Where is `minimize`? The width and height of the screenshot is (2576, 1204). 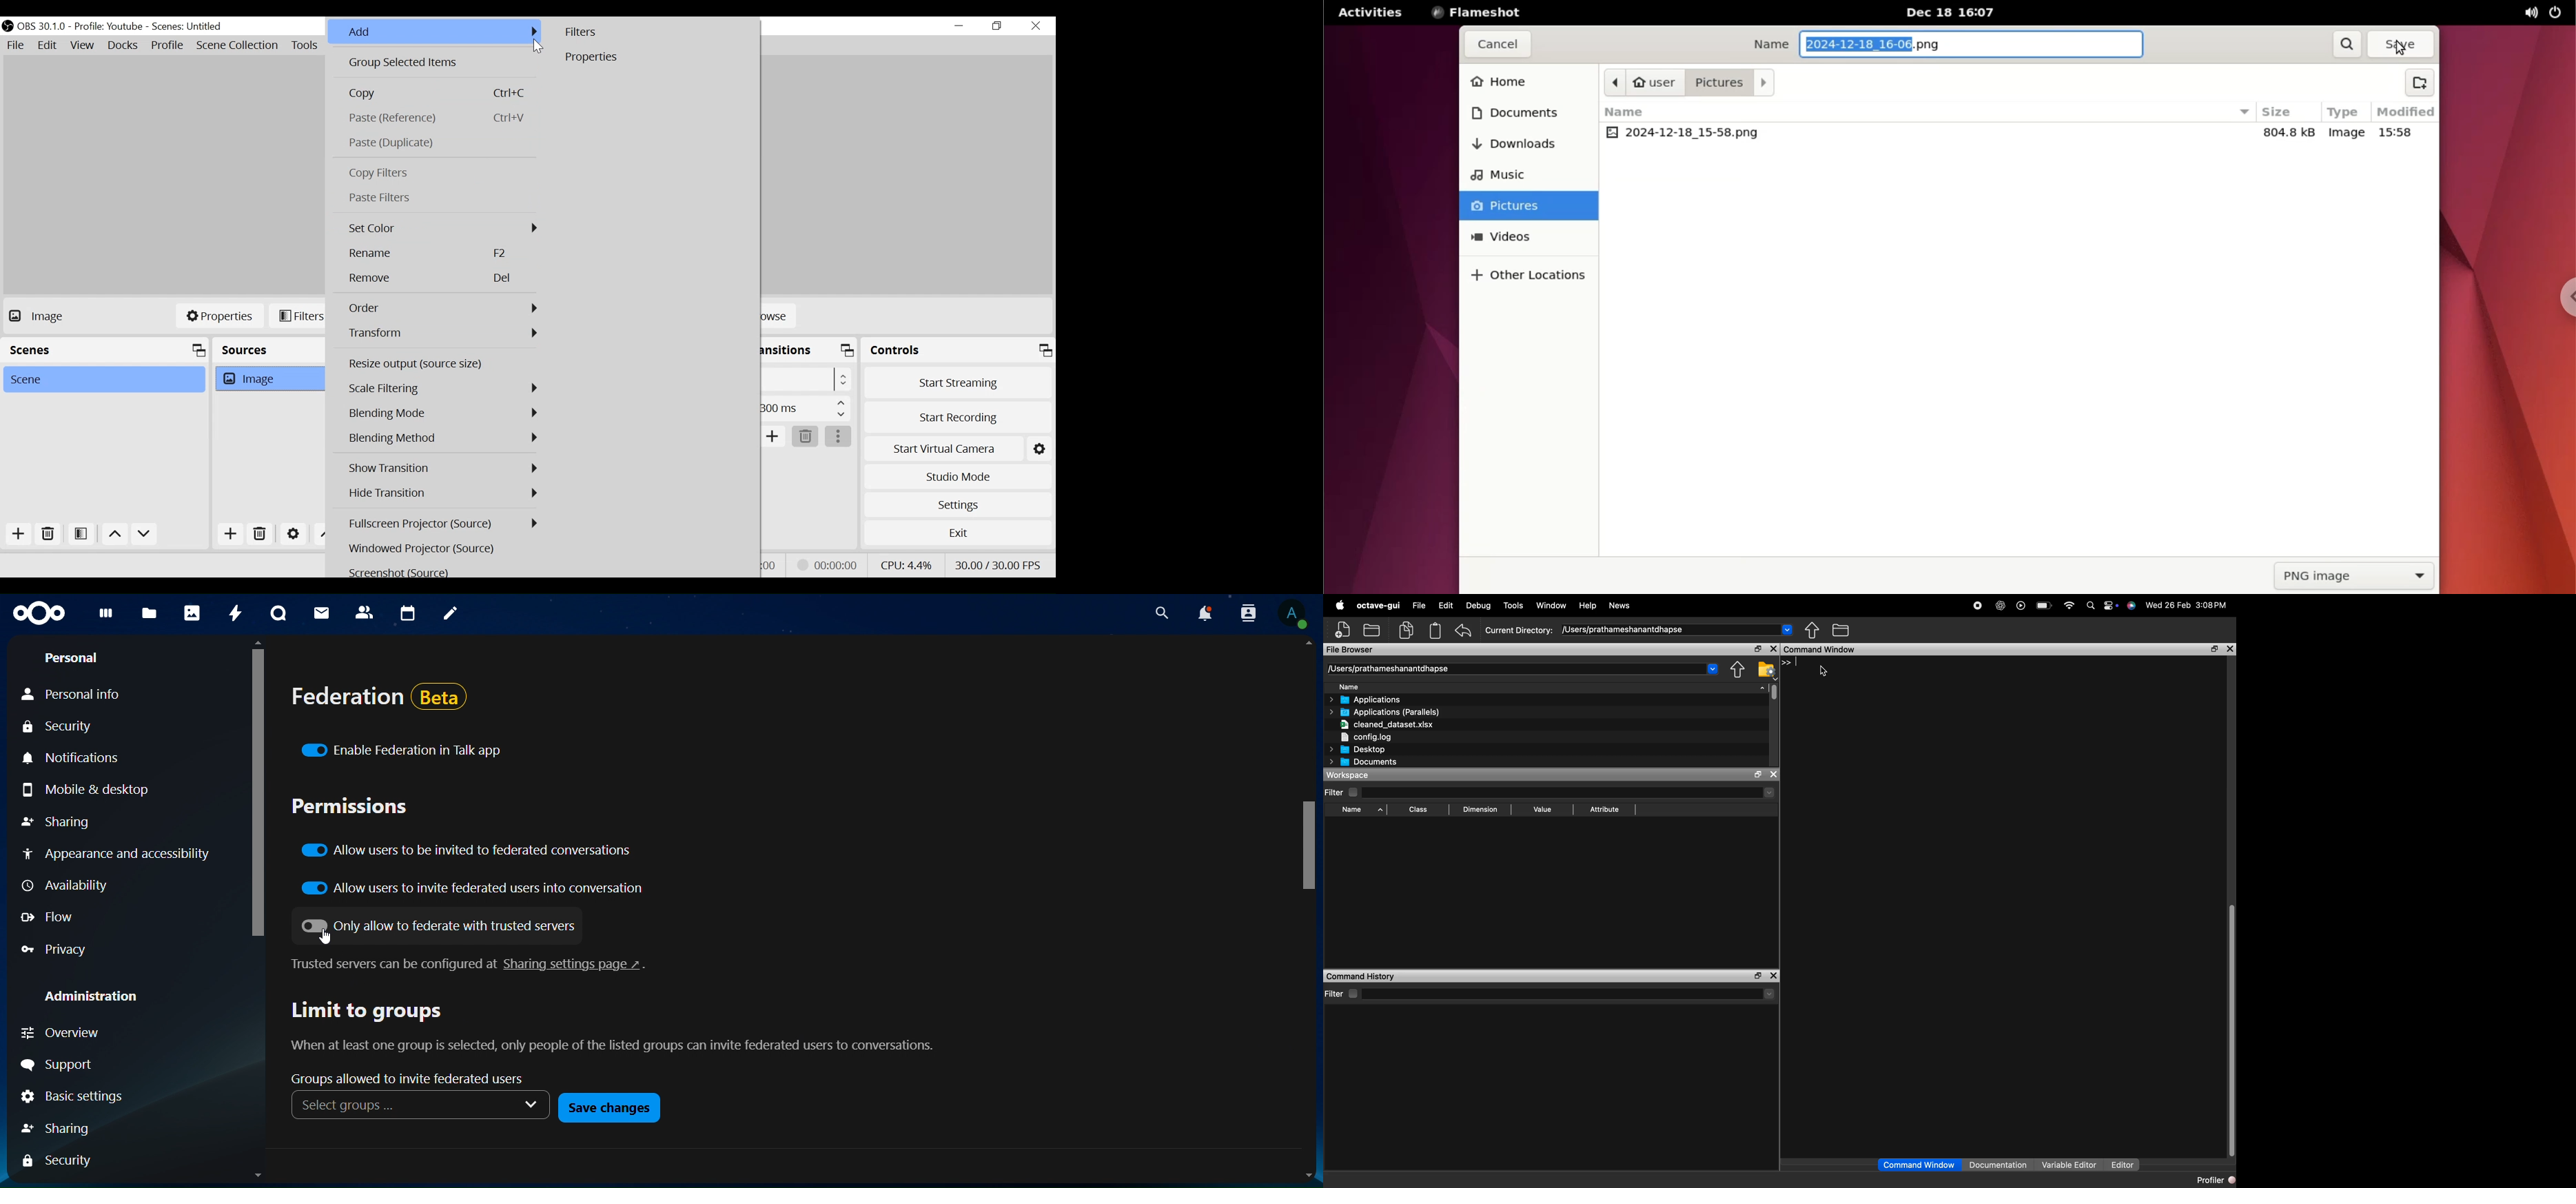
minimize is located at coordinates (959, 26).